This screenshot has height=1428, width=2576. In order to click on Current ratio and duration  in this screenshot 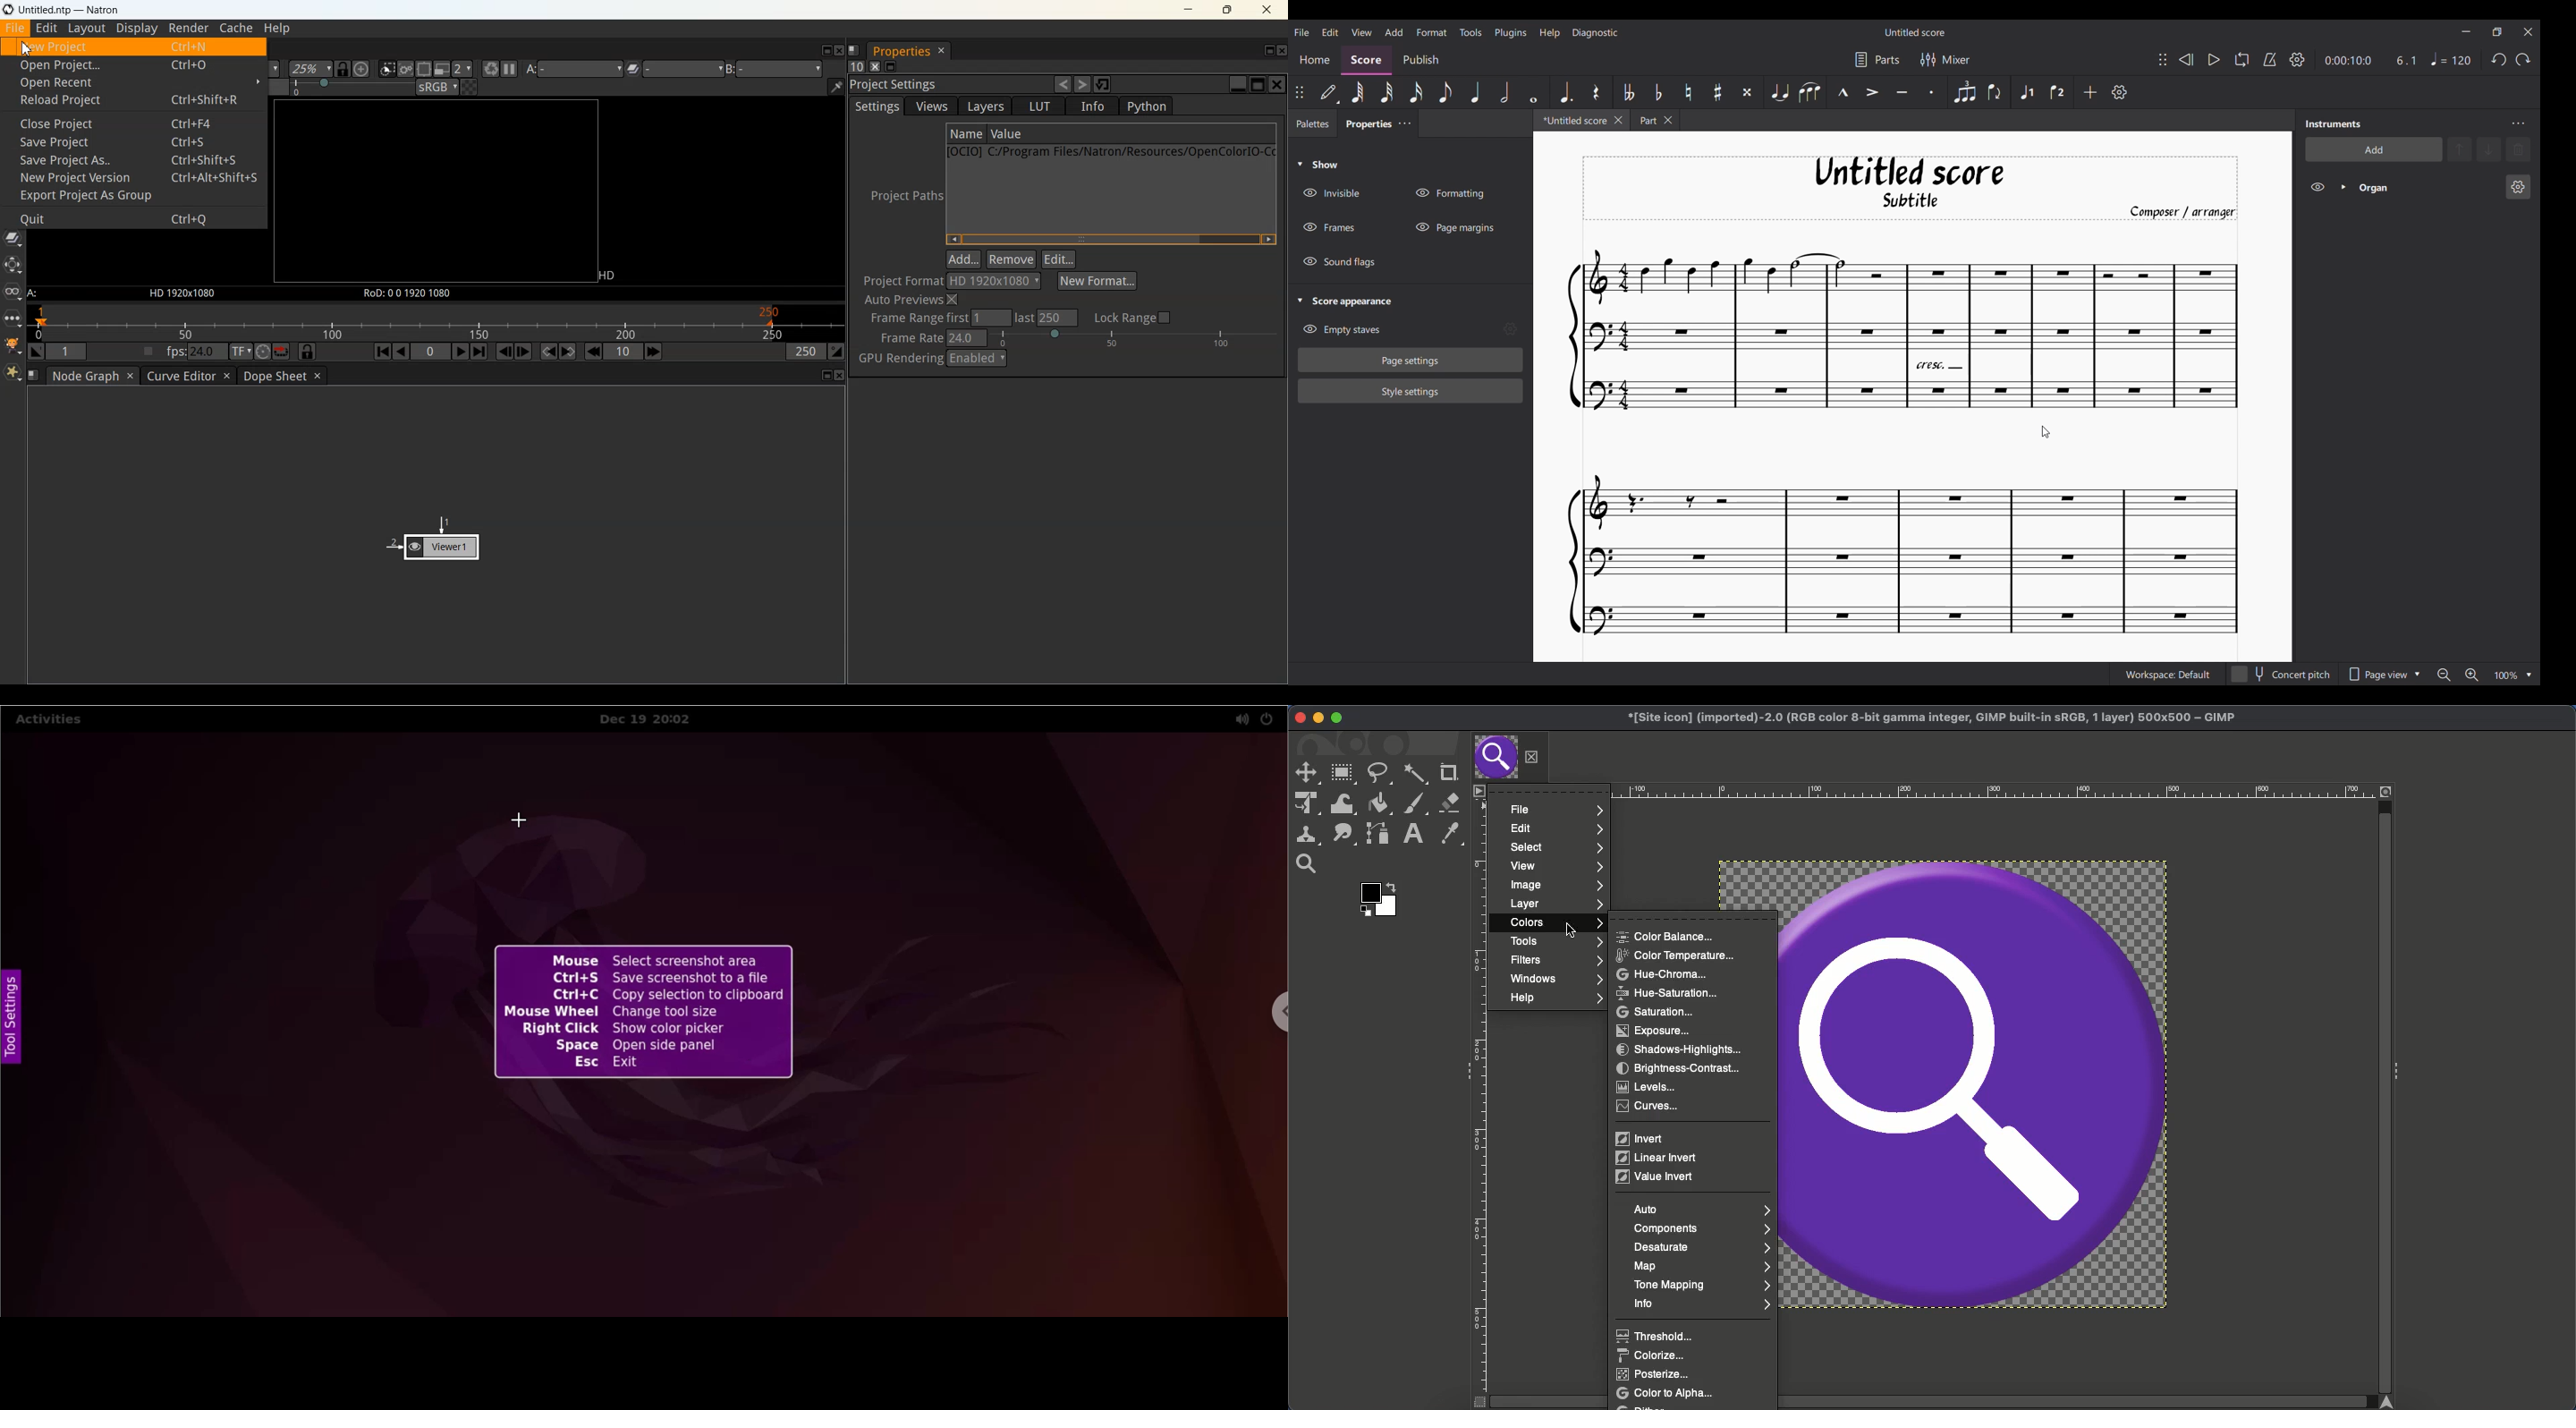, I will do `click(2372, 61)`.